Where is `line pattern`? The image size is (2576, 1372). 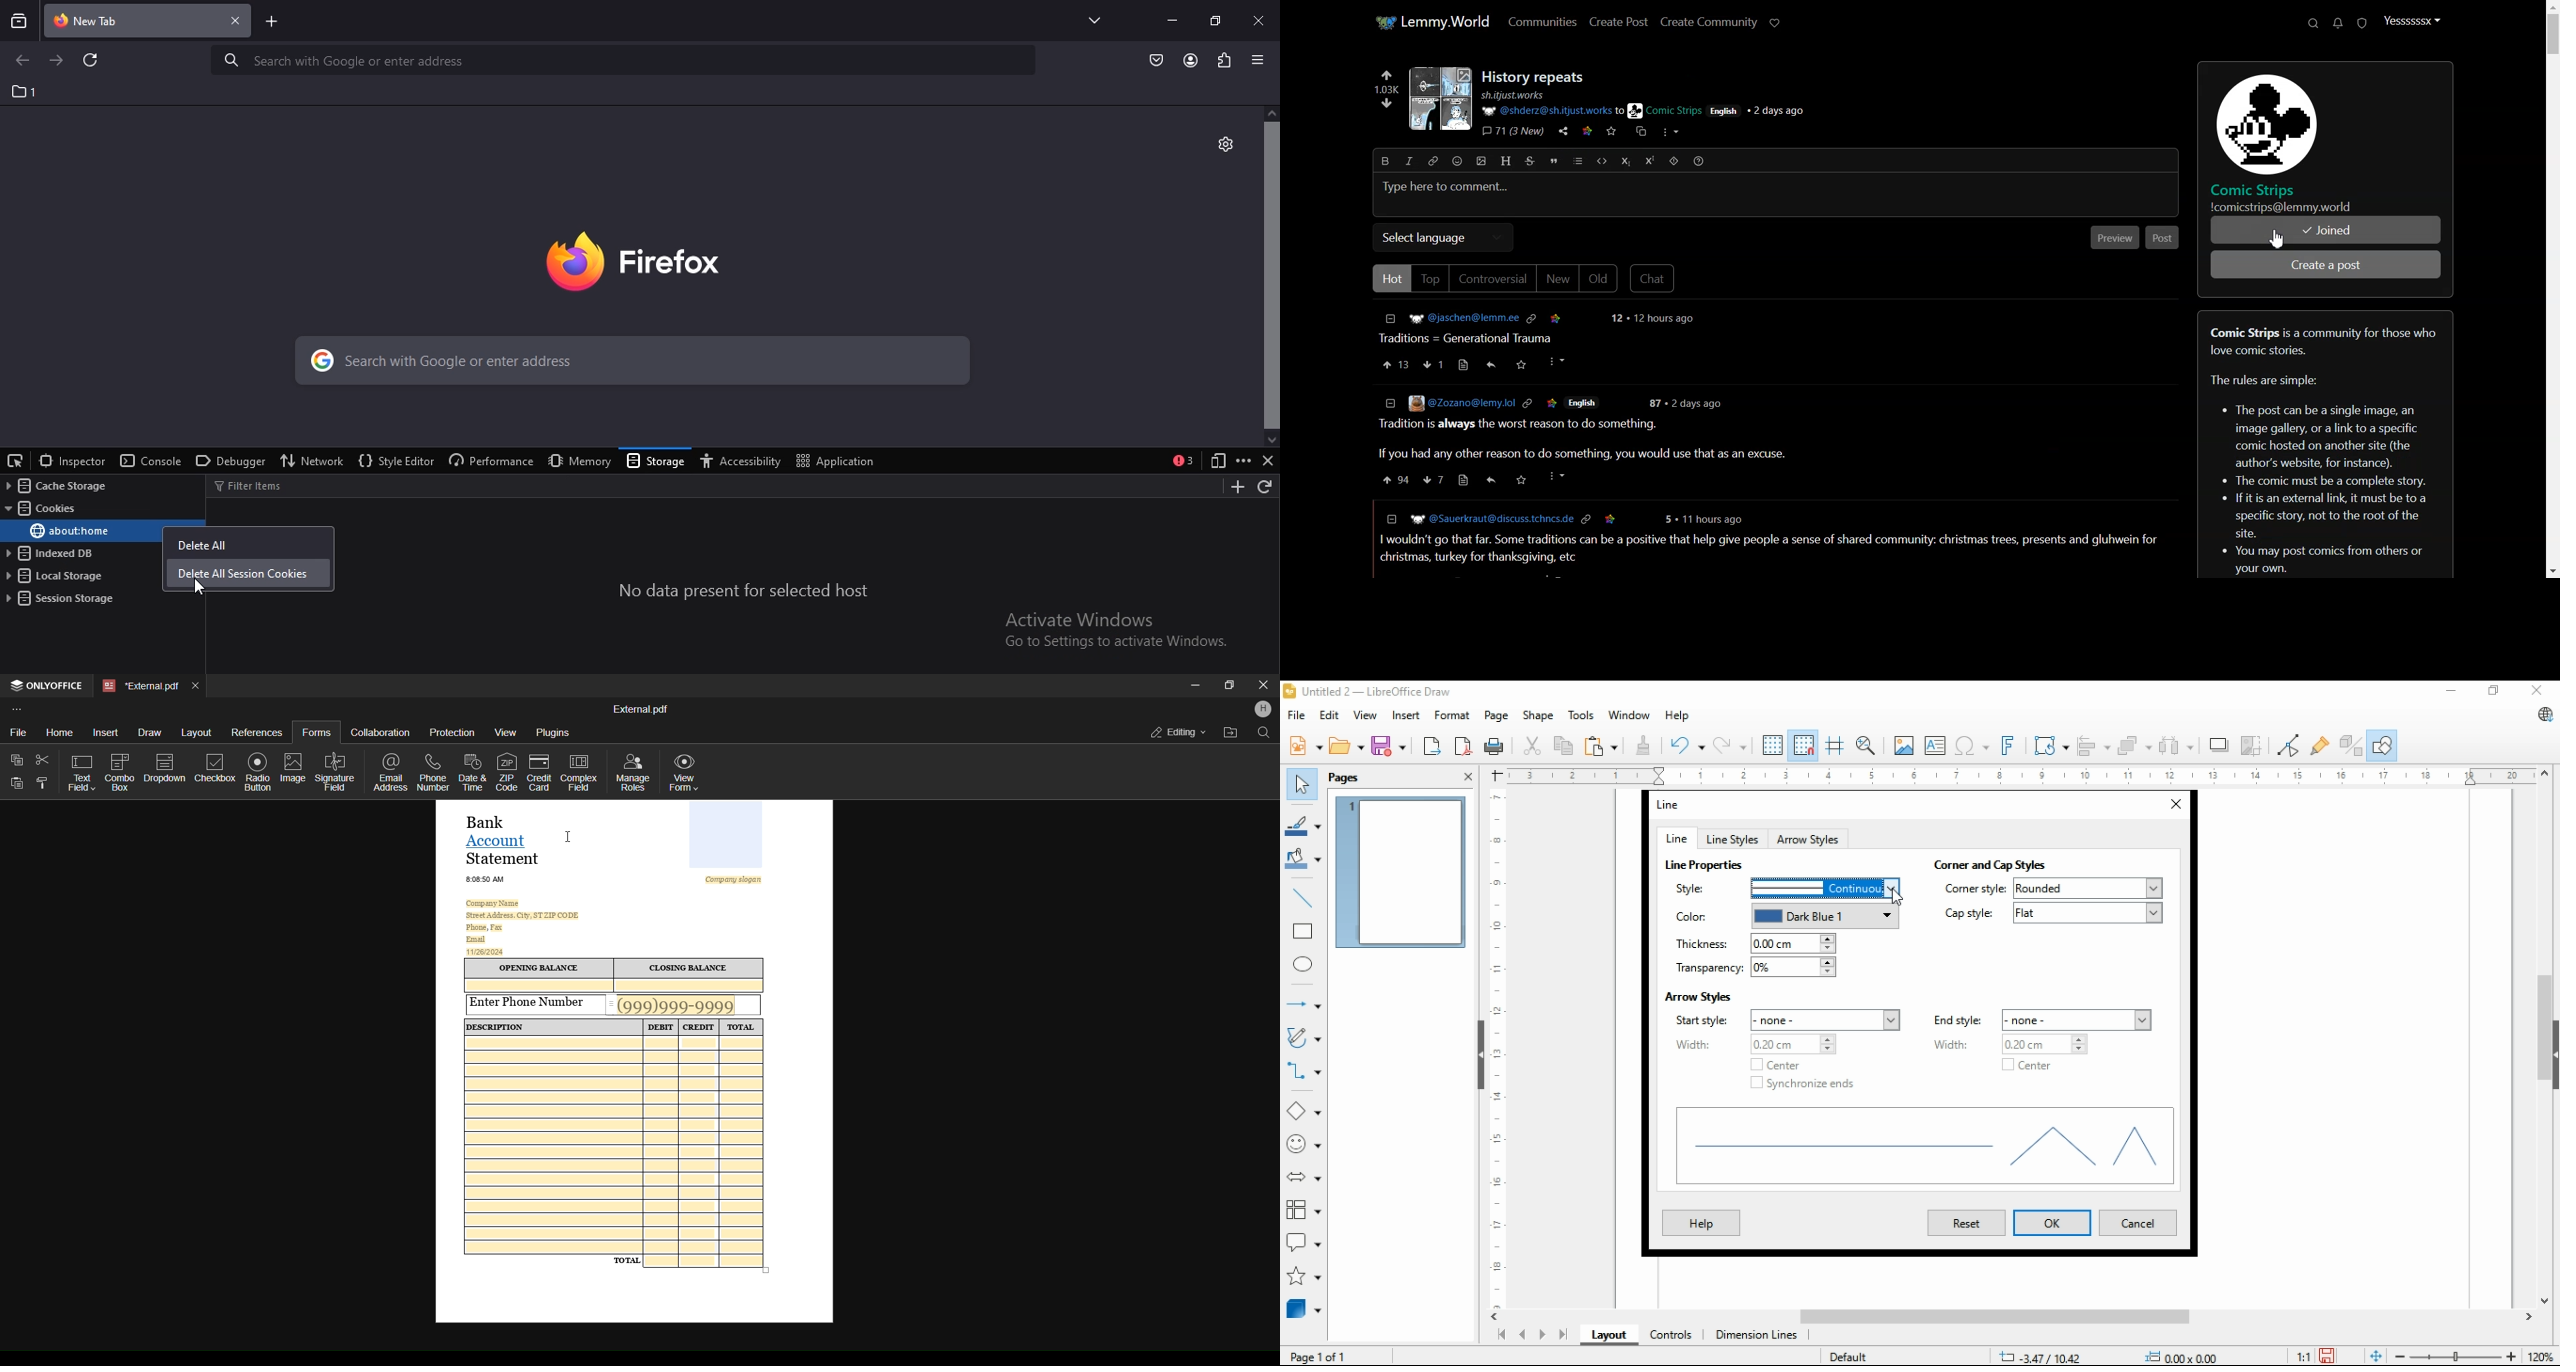 line pattern is located at coordinates (1706, 865).